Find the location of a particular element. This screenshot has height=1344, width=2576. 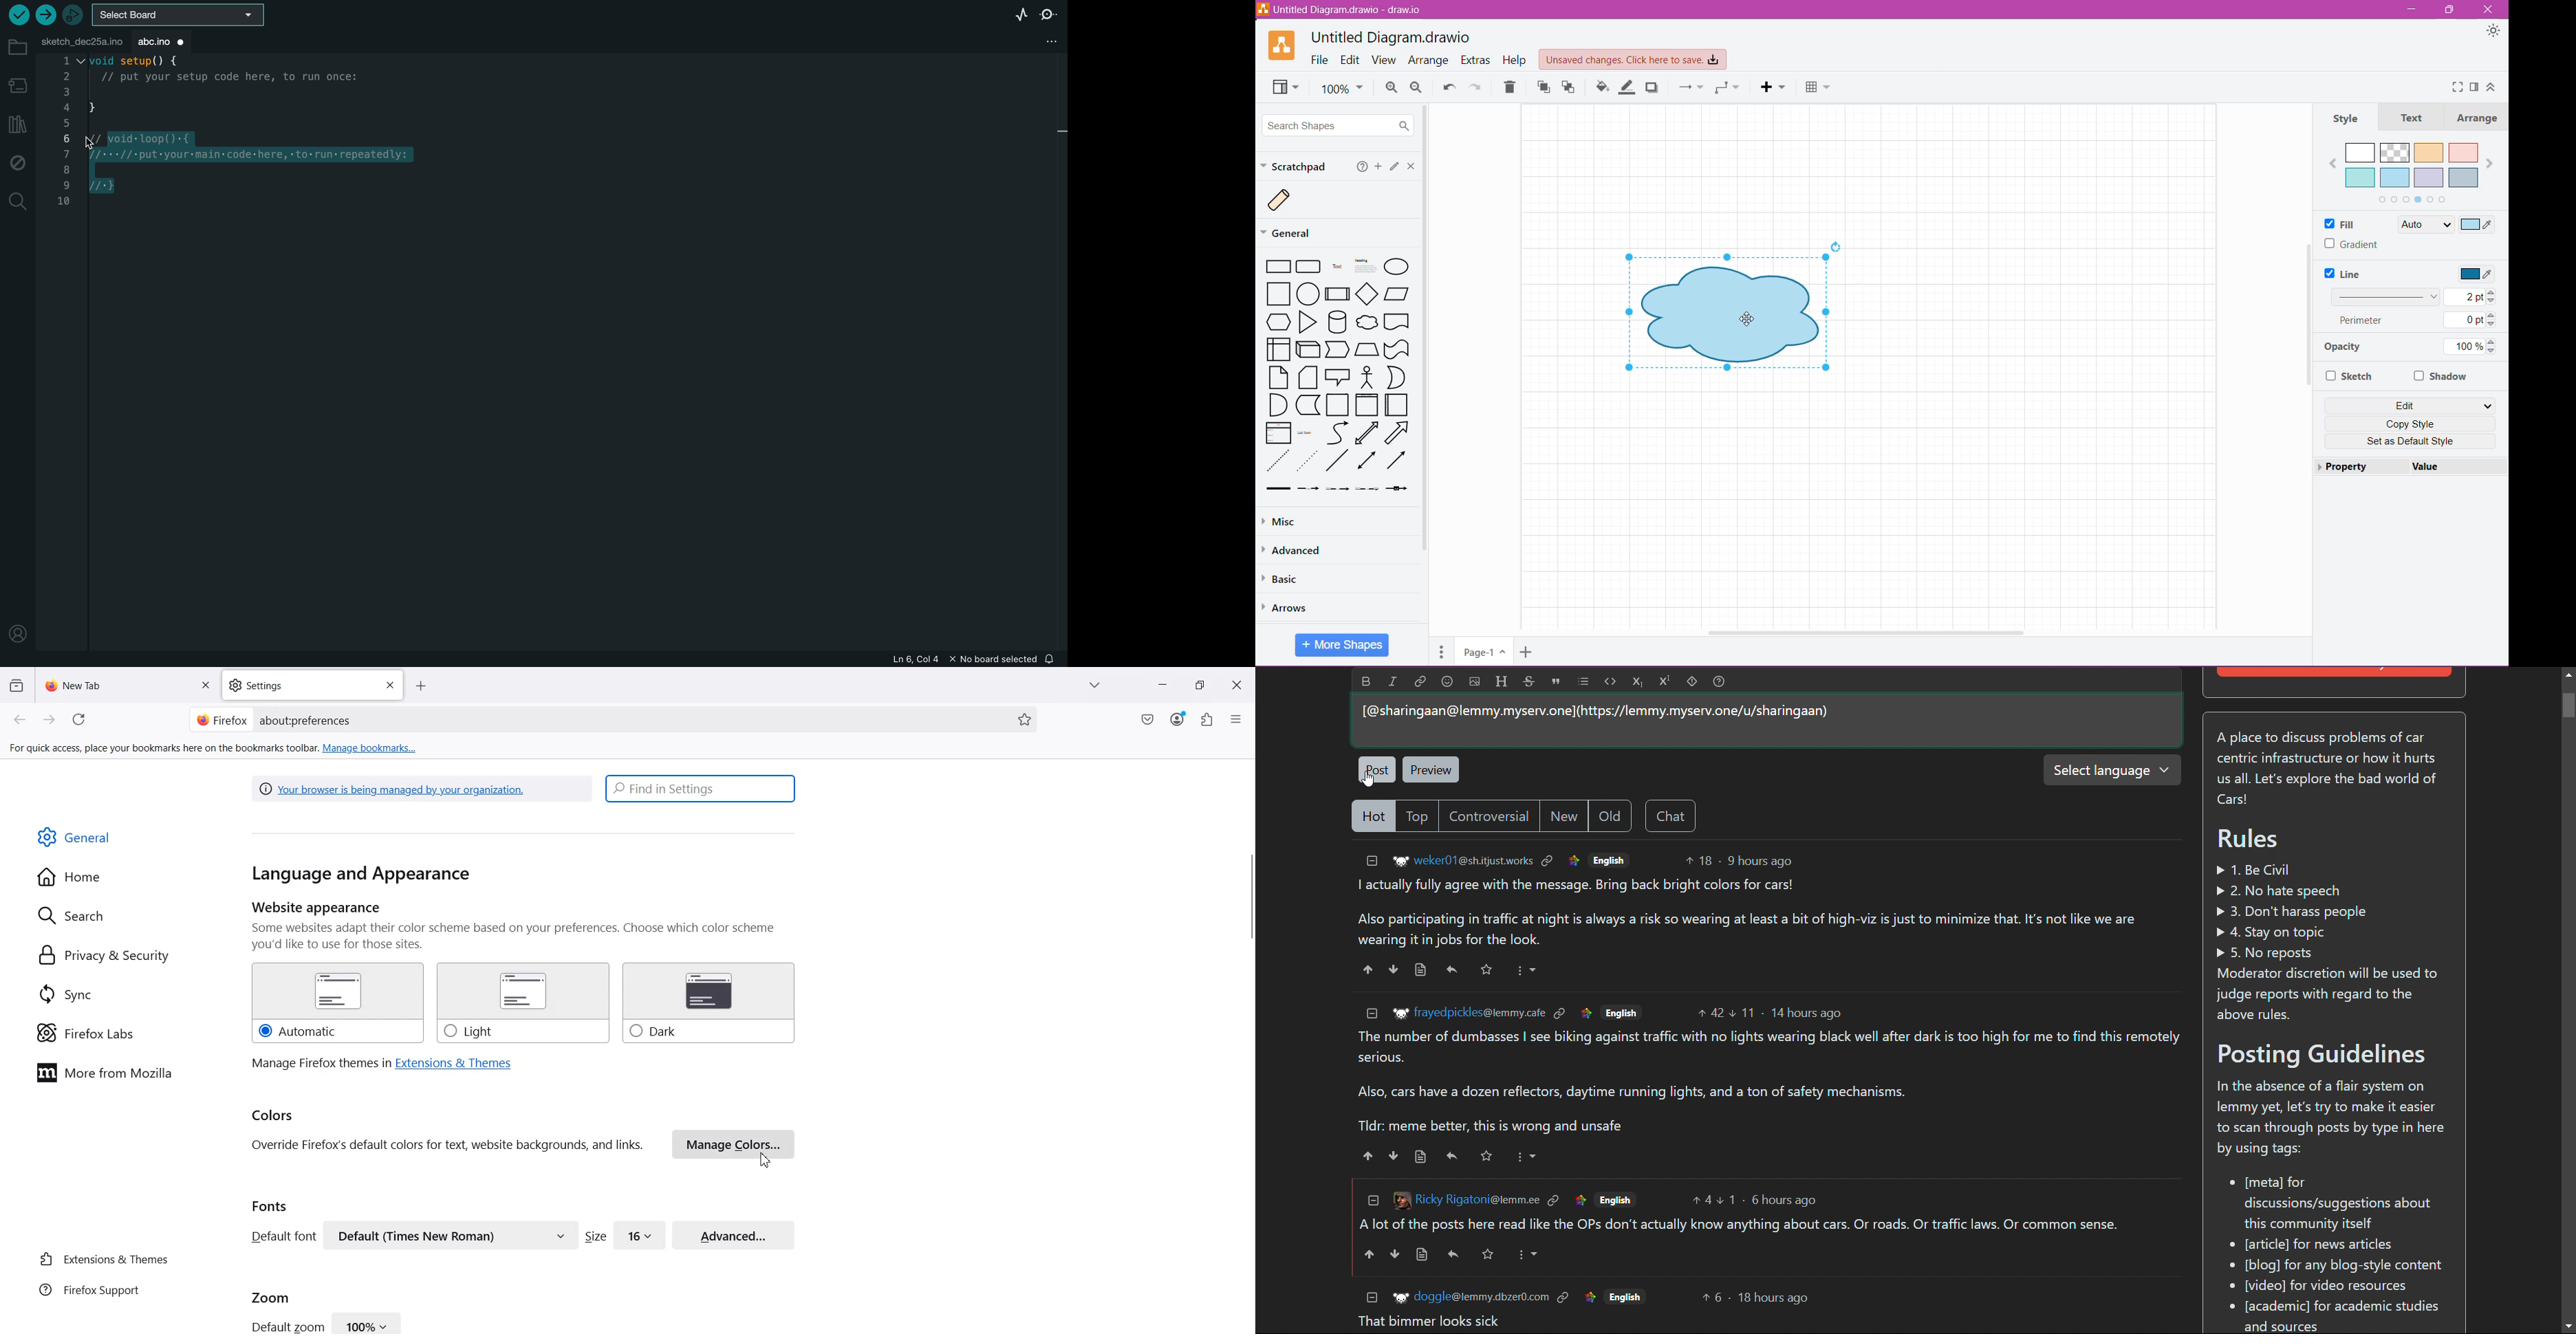

Page-1 is located at coordinates (1483, 652).